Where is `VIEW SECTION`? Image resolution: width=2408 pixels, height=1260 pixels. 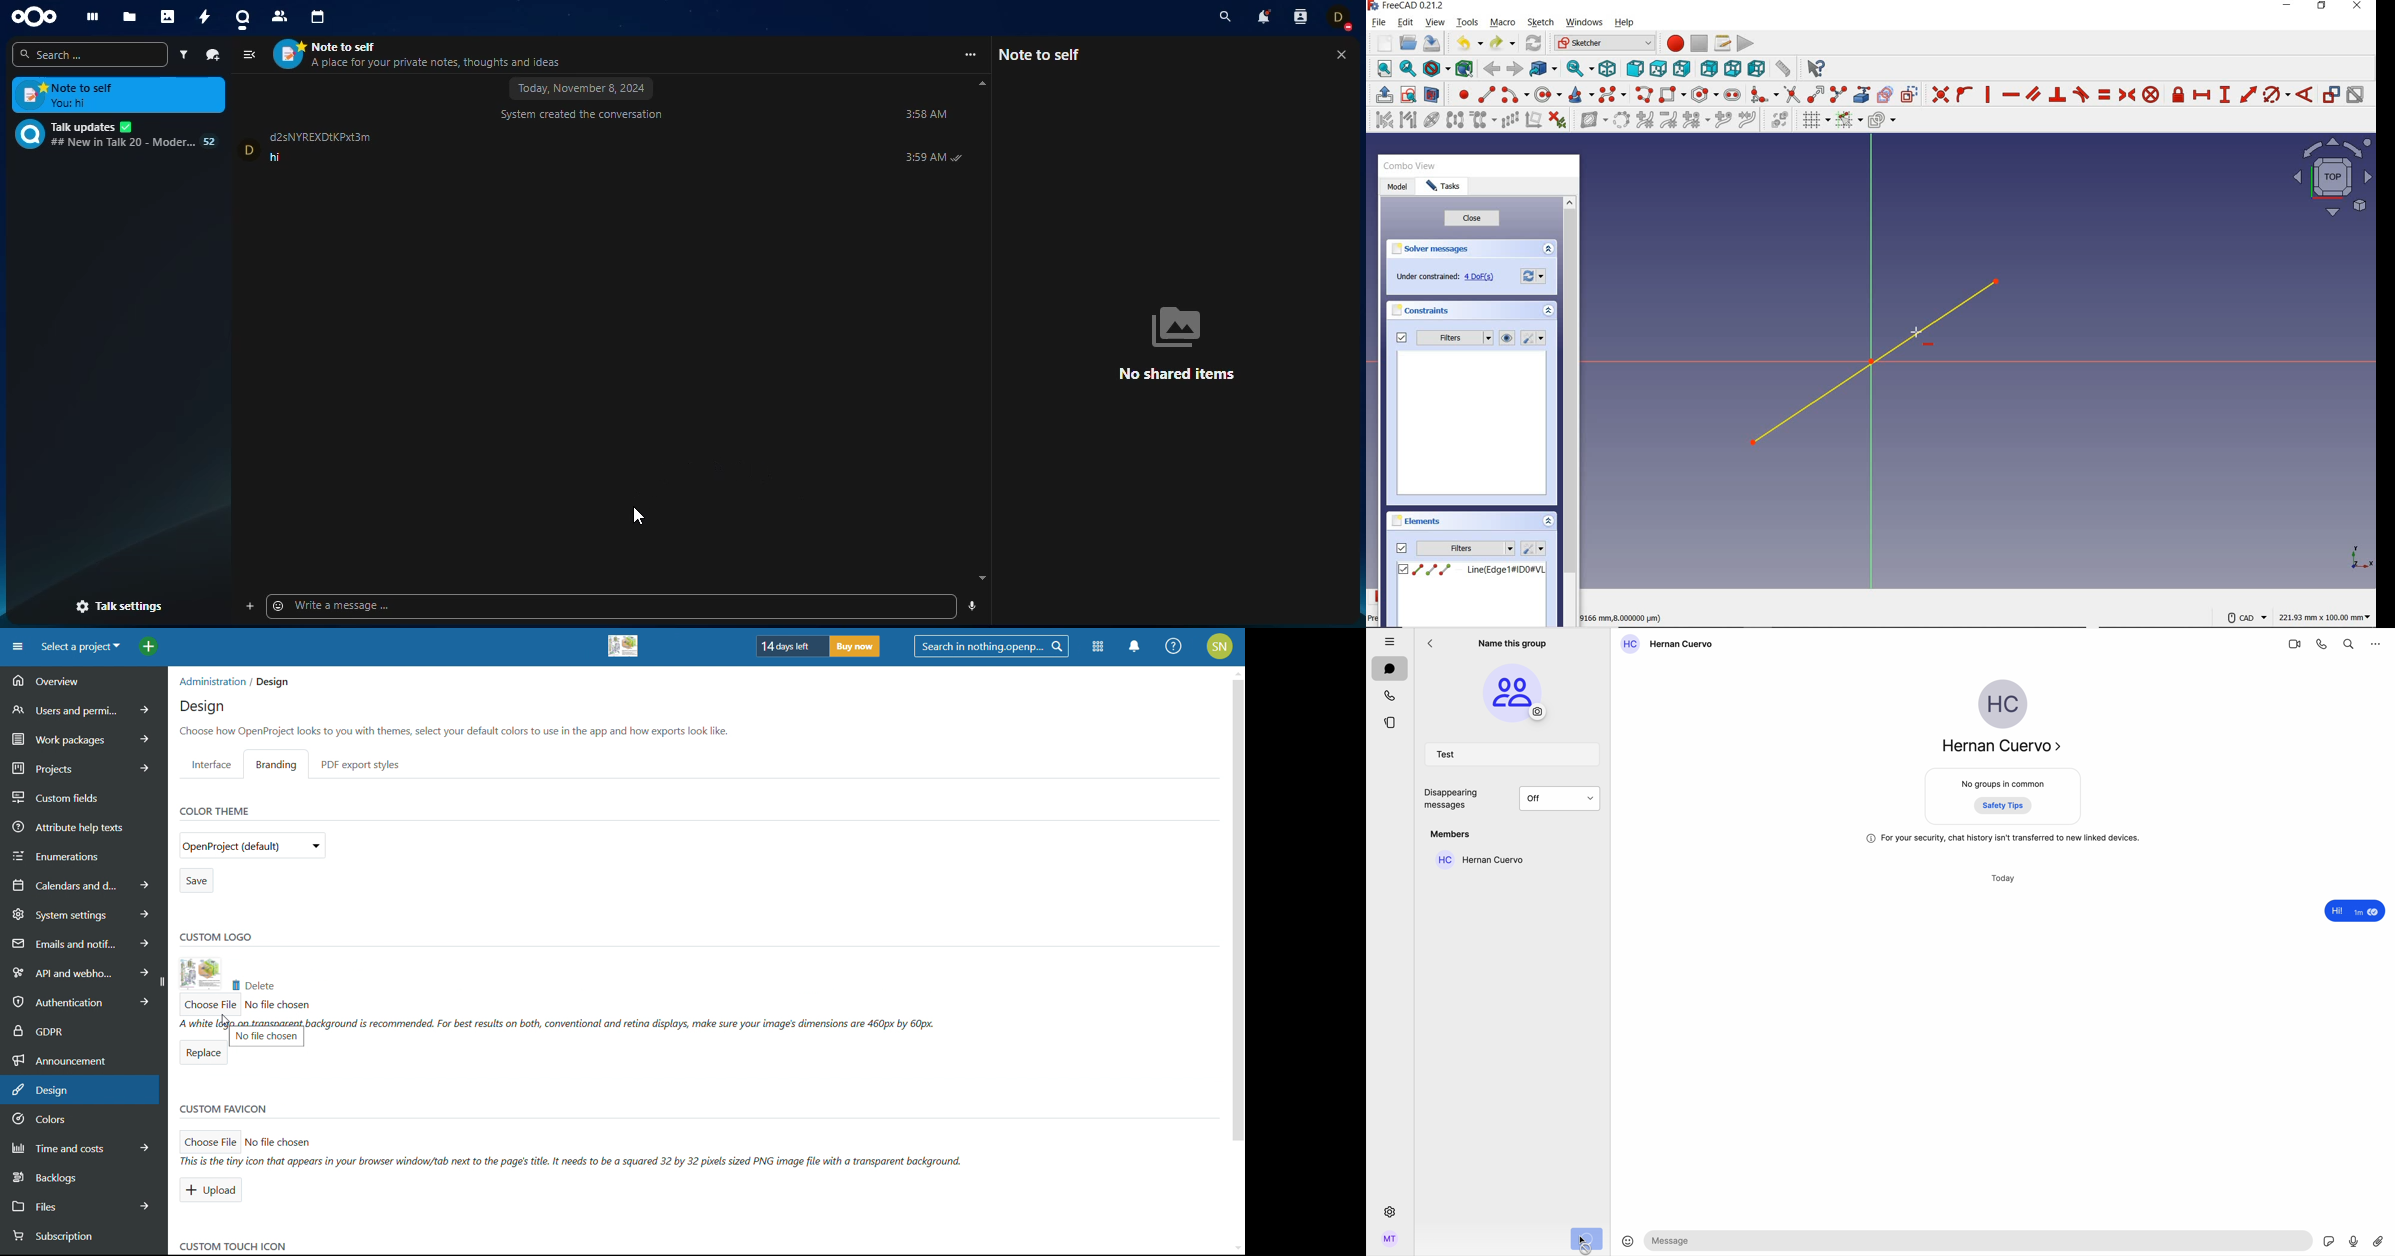 VIEW SECTION is located at coordinates (1432, 94).